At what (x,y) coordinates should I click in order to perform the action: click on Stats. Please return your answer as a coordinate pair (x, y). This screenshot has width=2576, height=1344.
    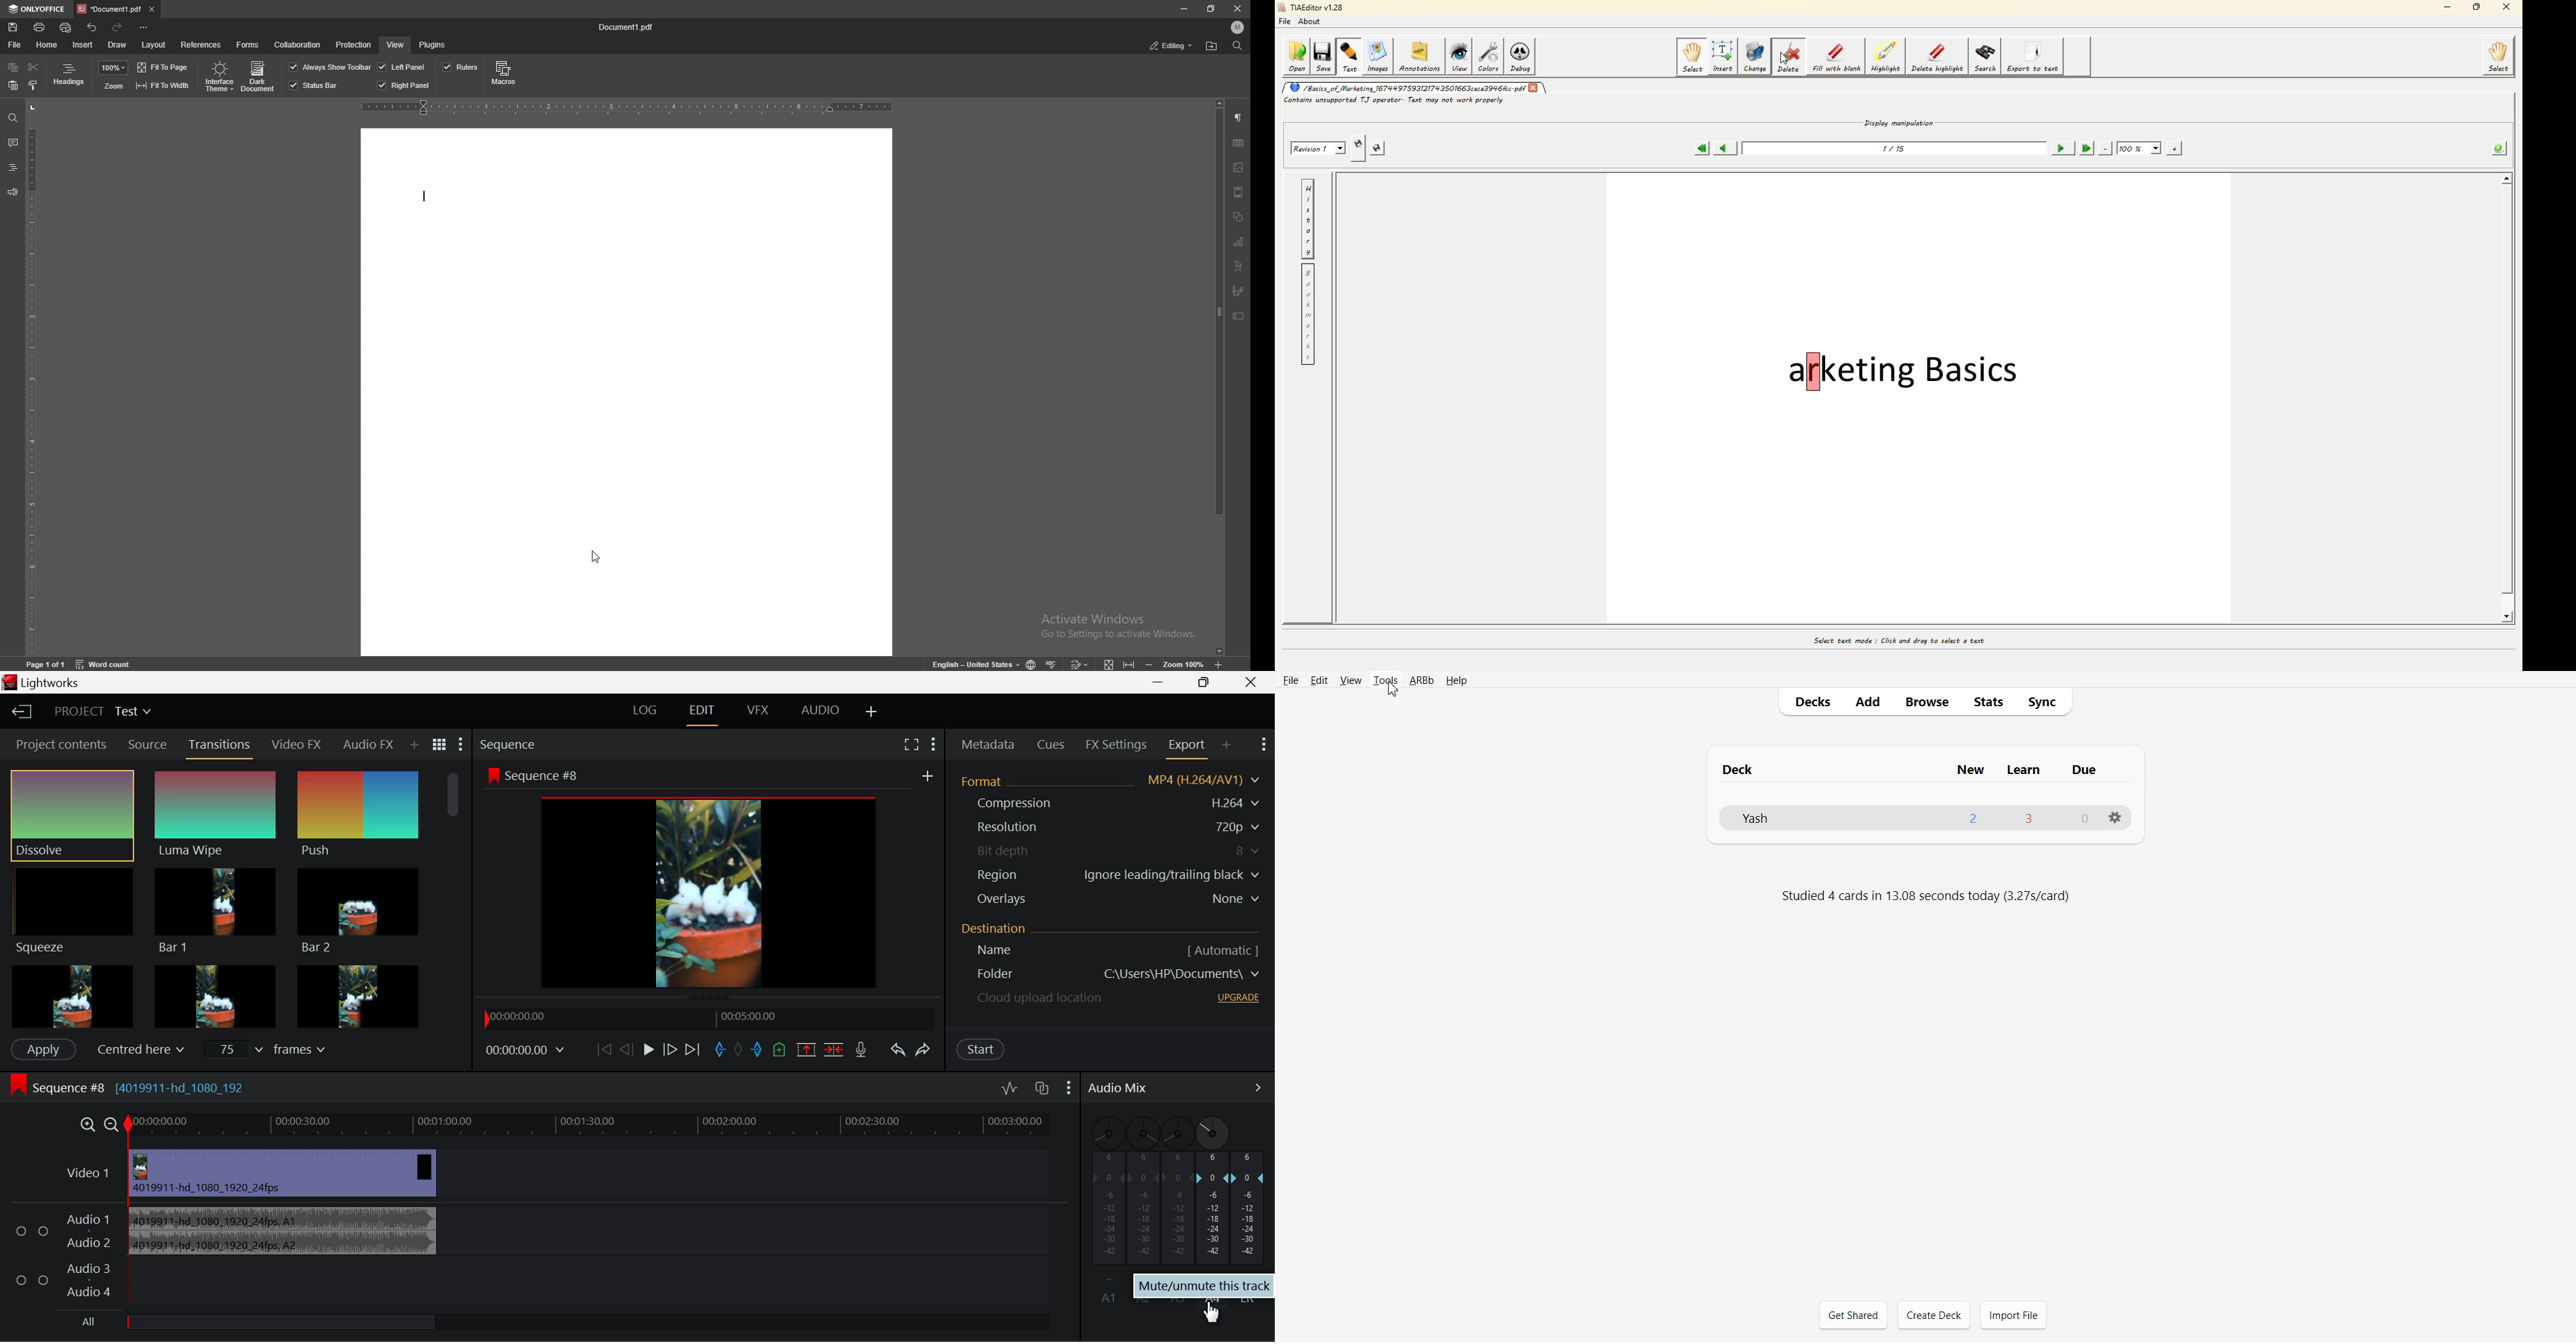
    Looking at the image, I should click on (1987, 701).